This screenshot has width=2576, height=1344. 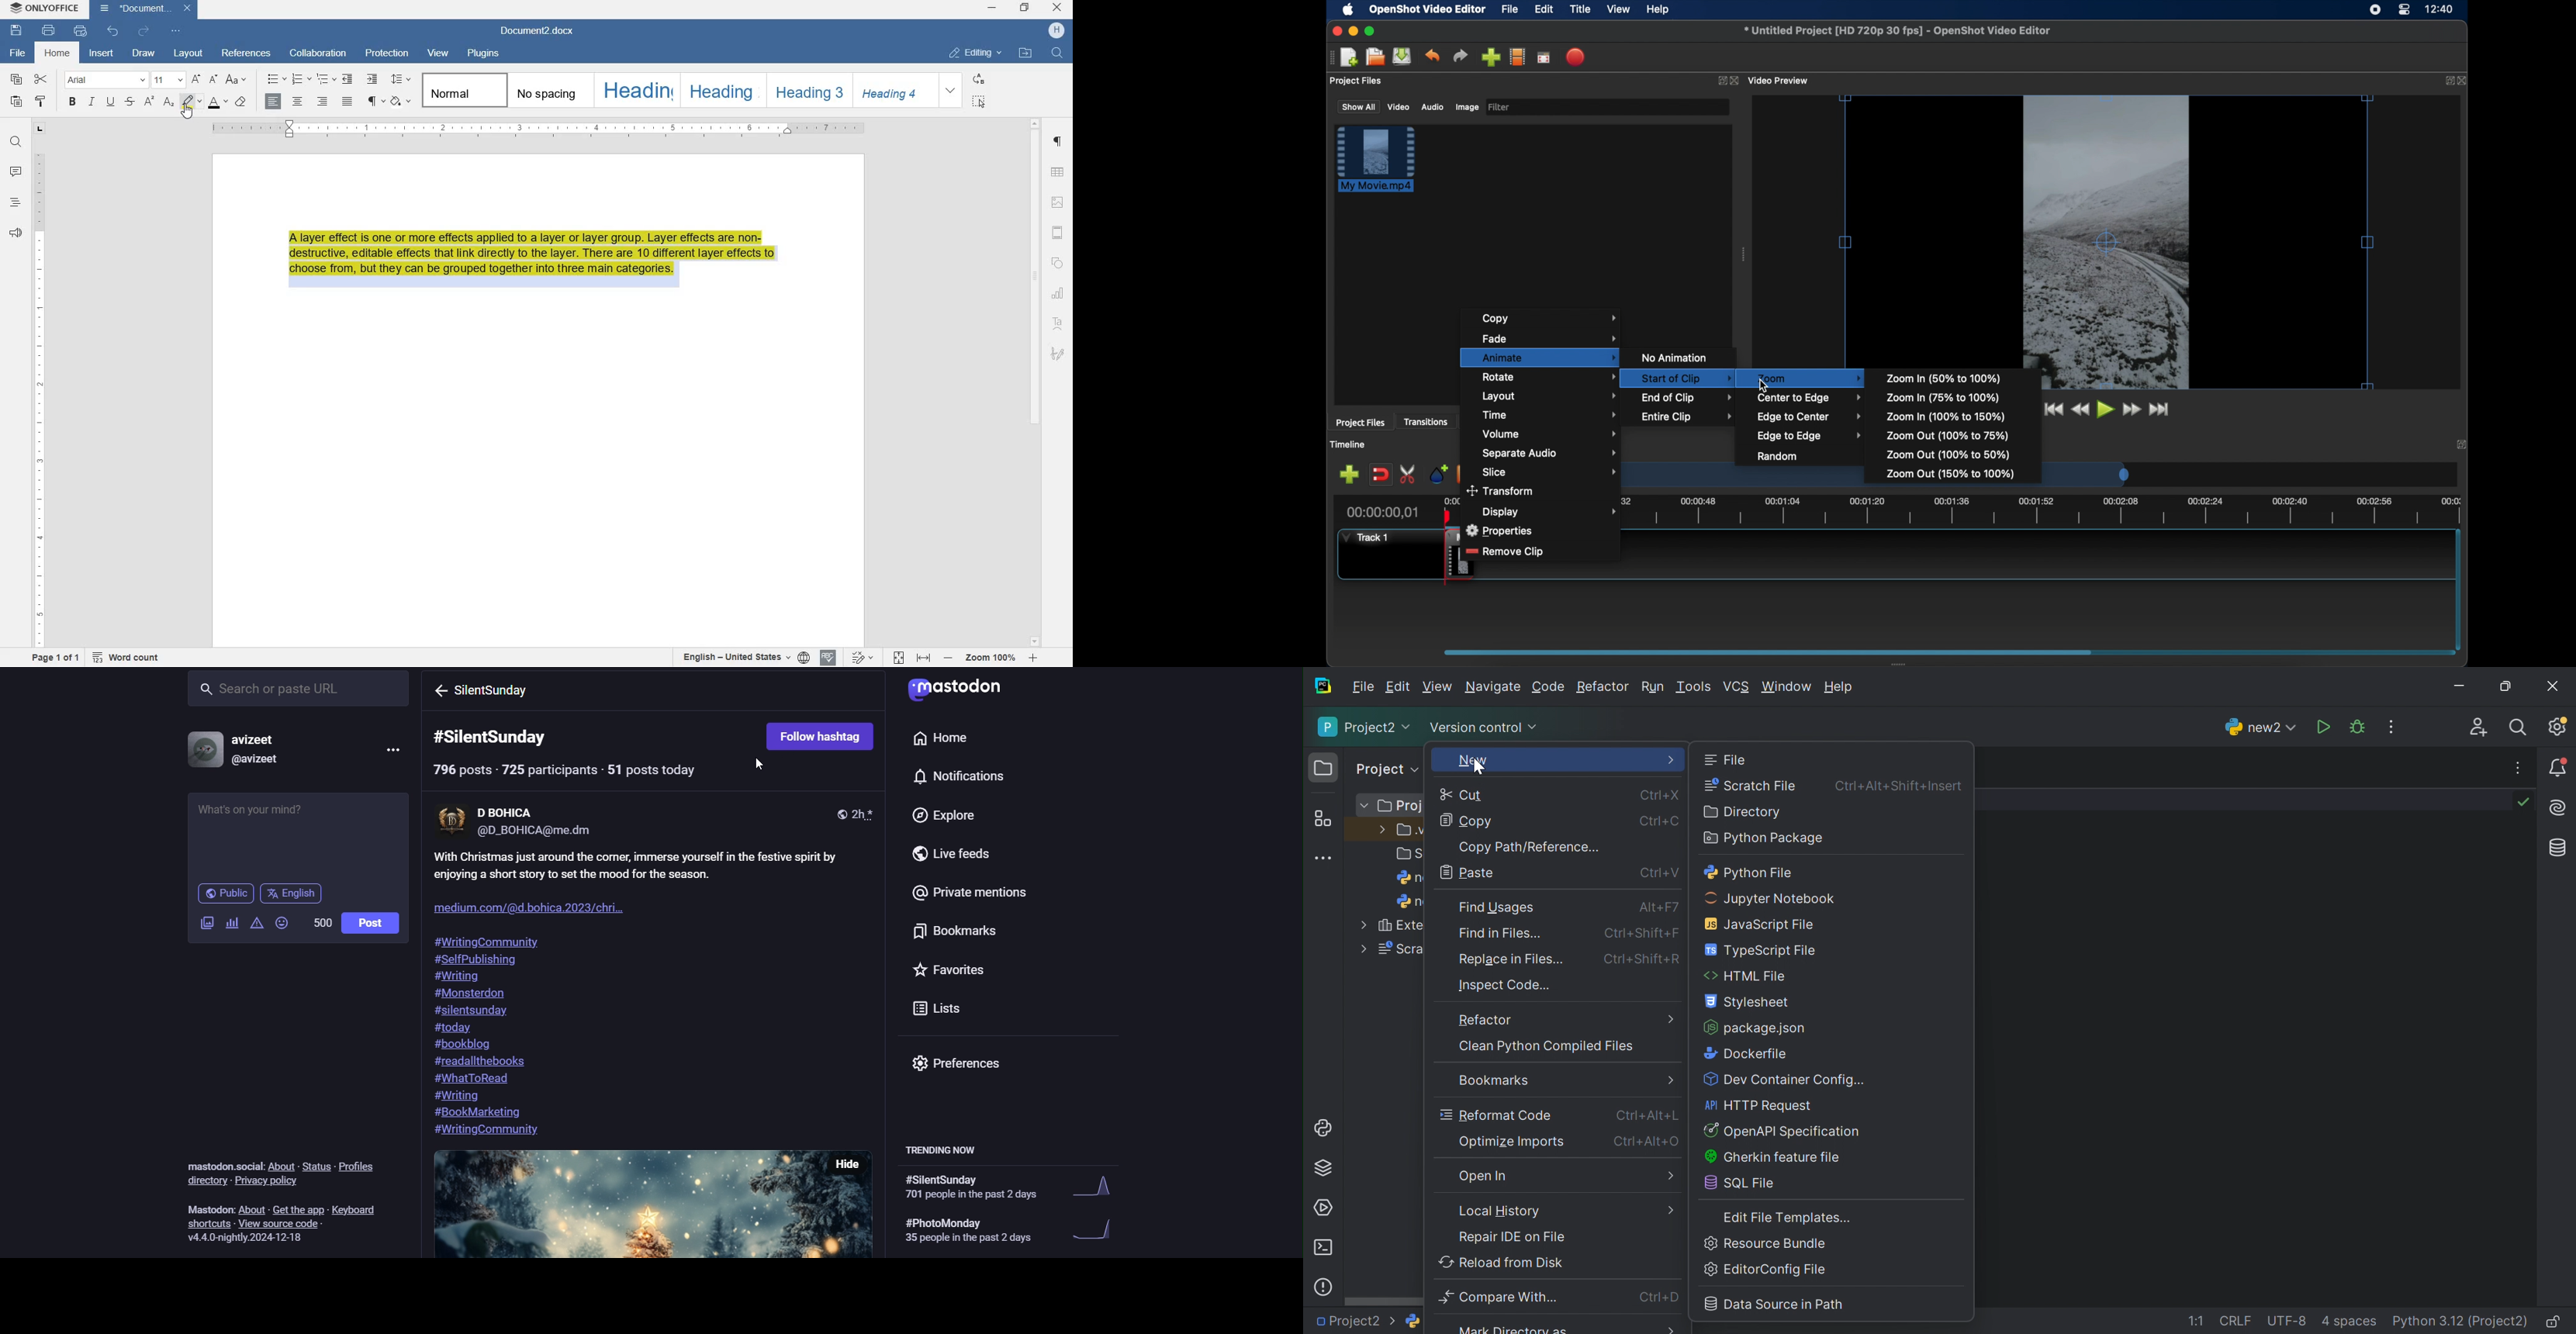 I want to click on 4 spaces, so click(x=2350, y=1319).